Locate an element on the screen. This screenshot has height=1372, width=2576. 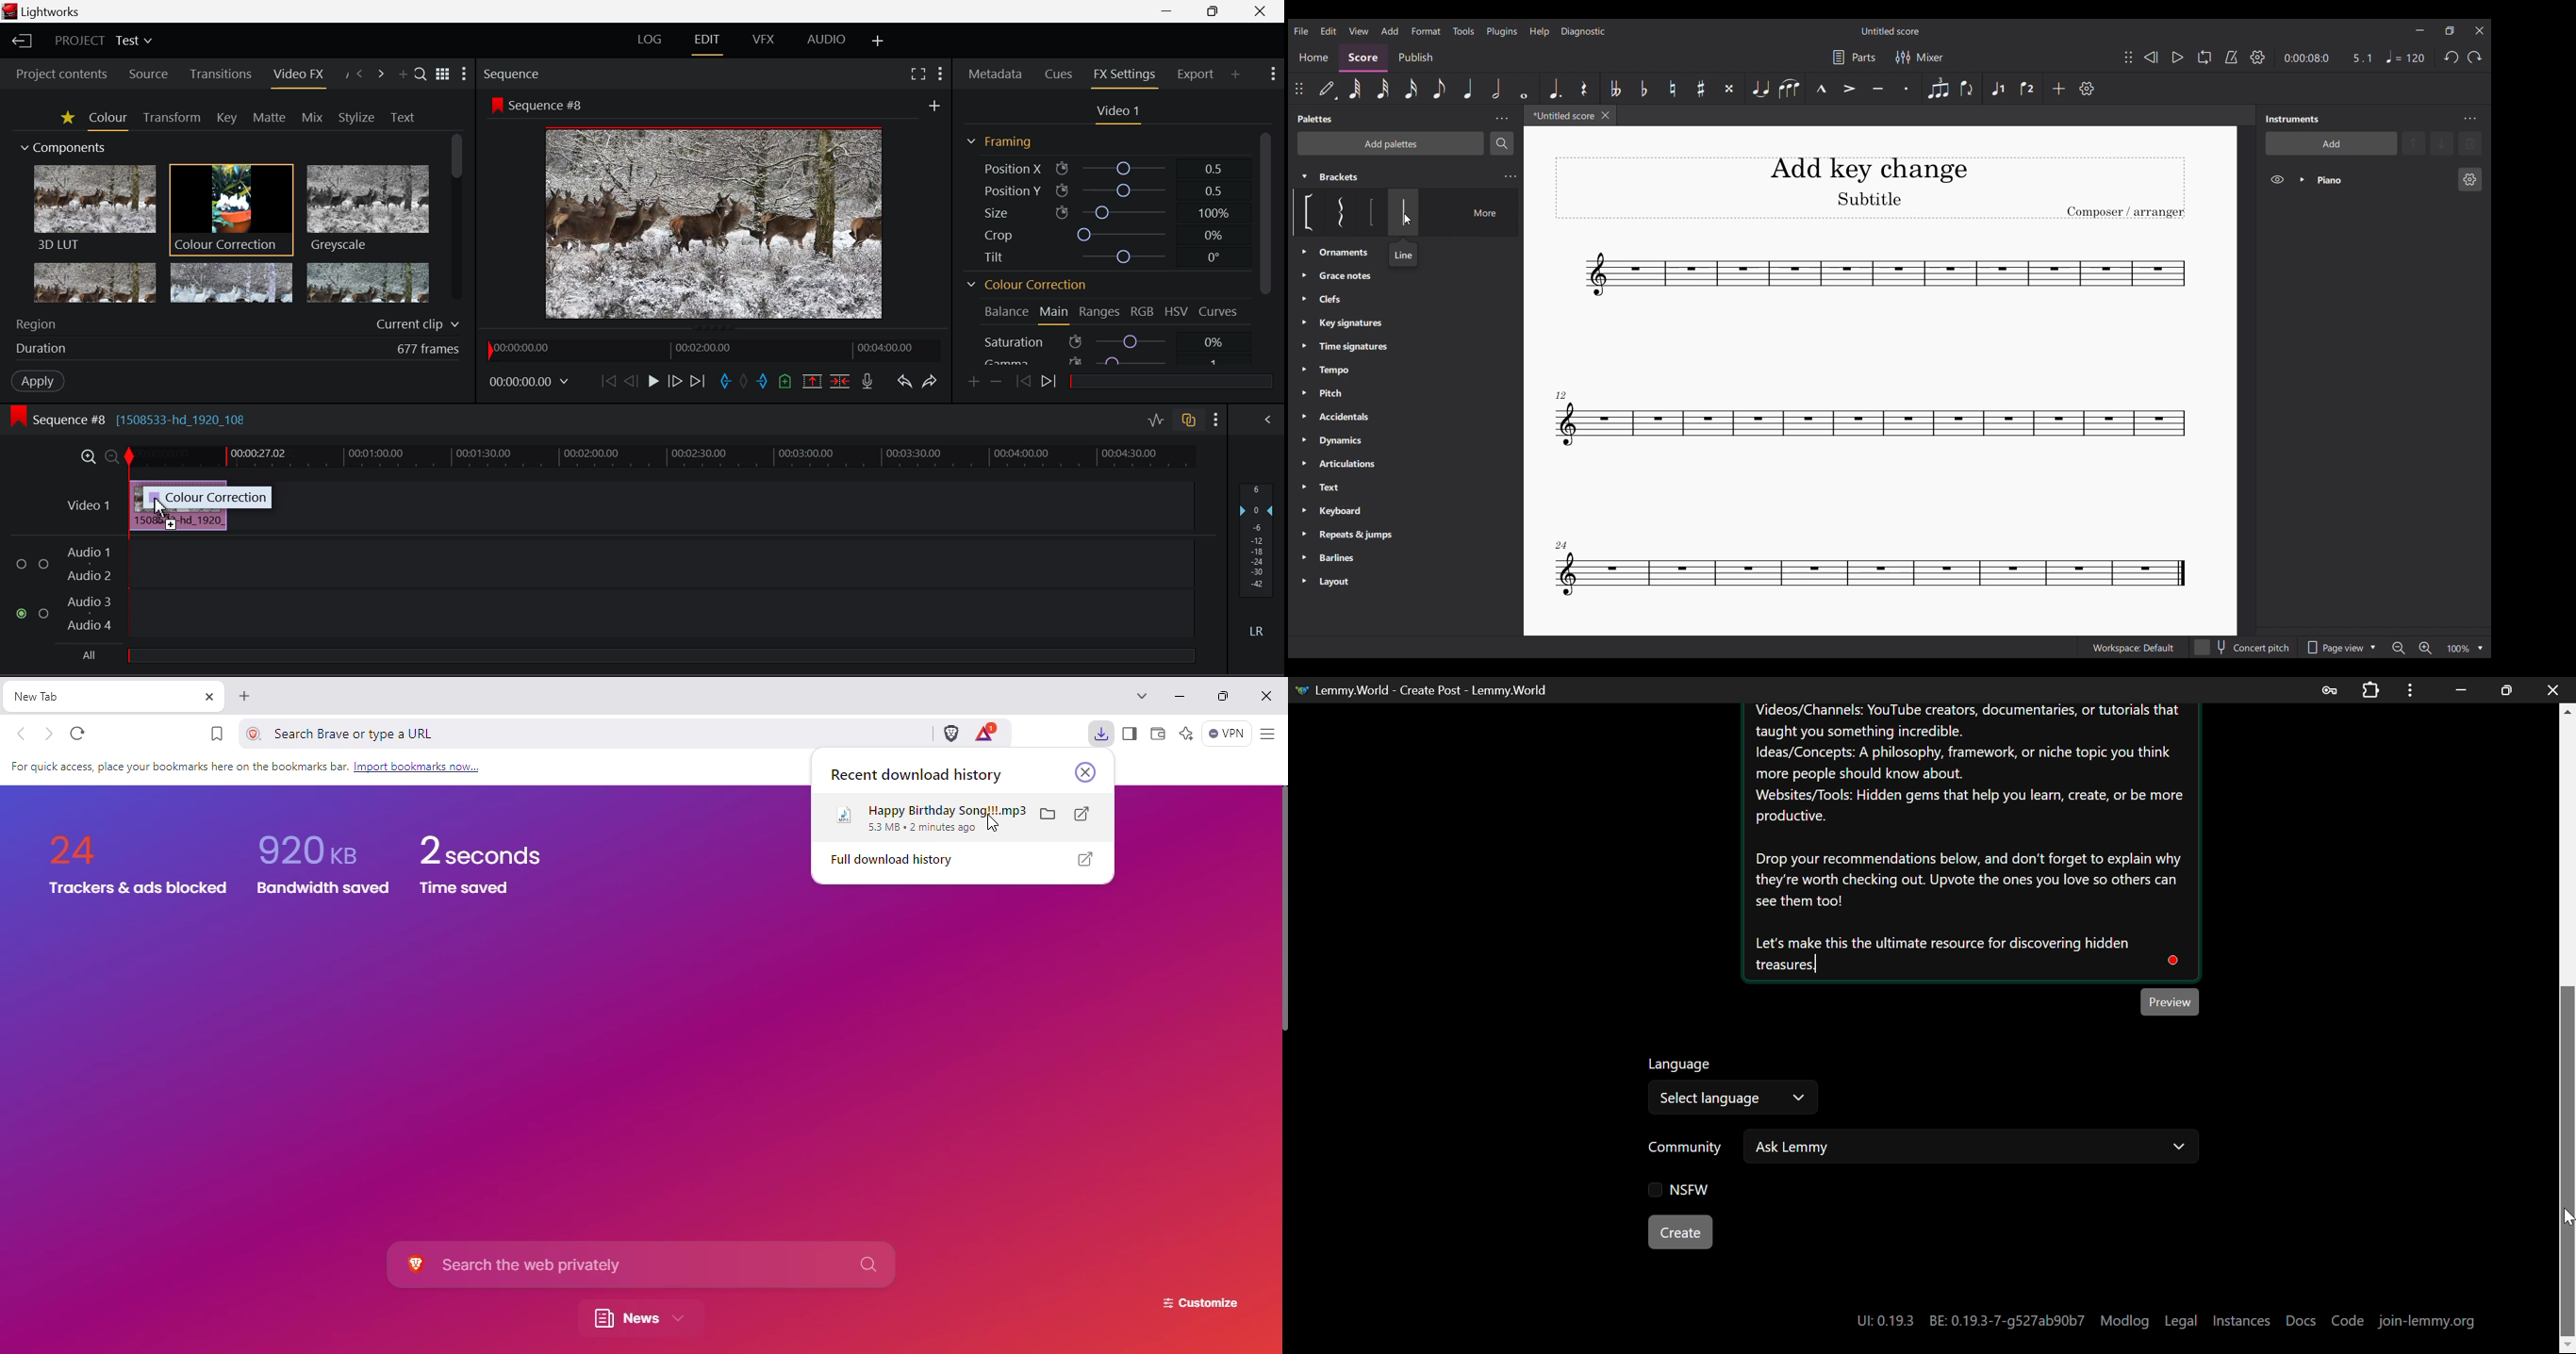
Stylize is located at coordinates (358, 117).